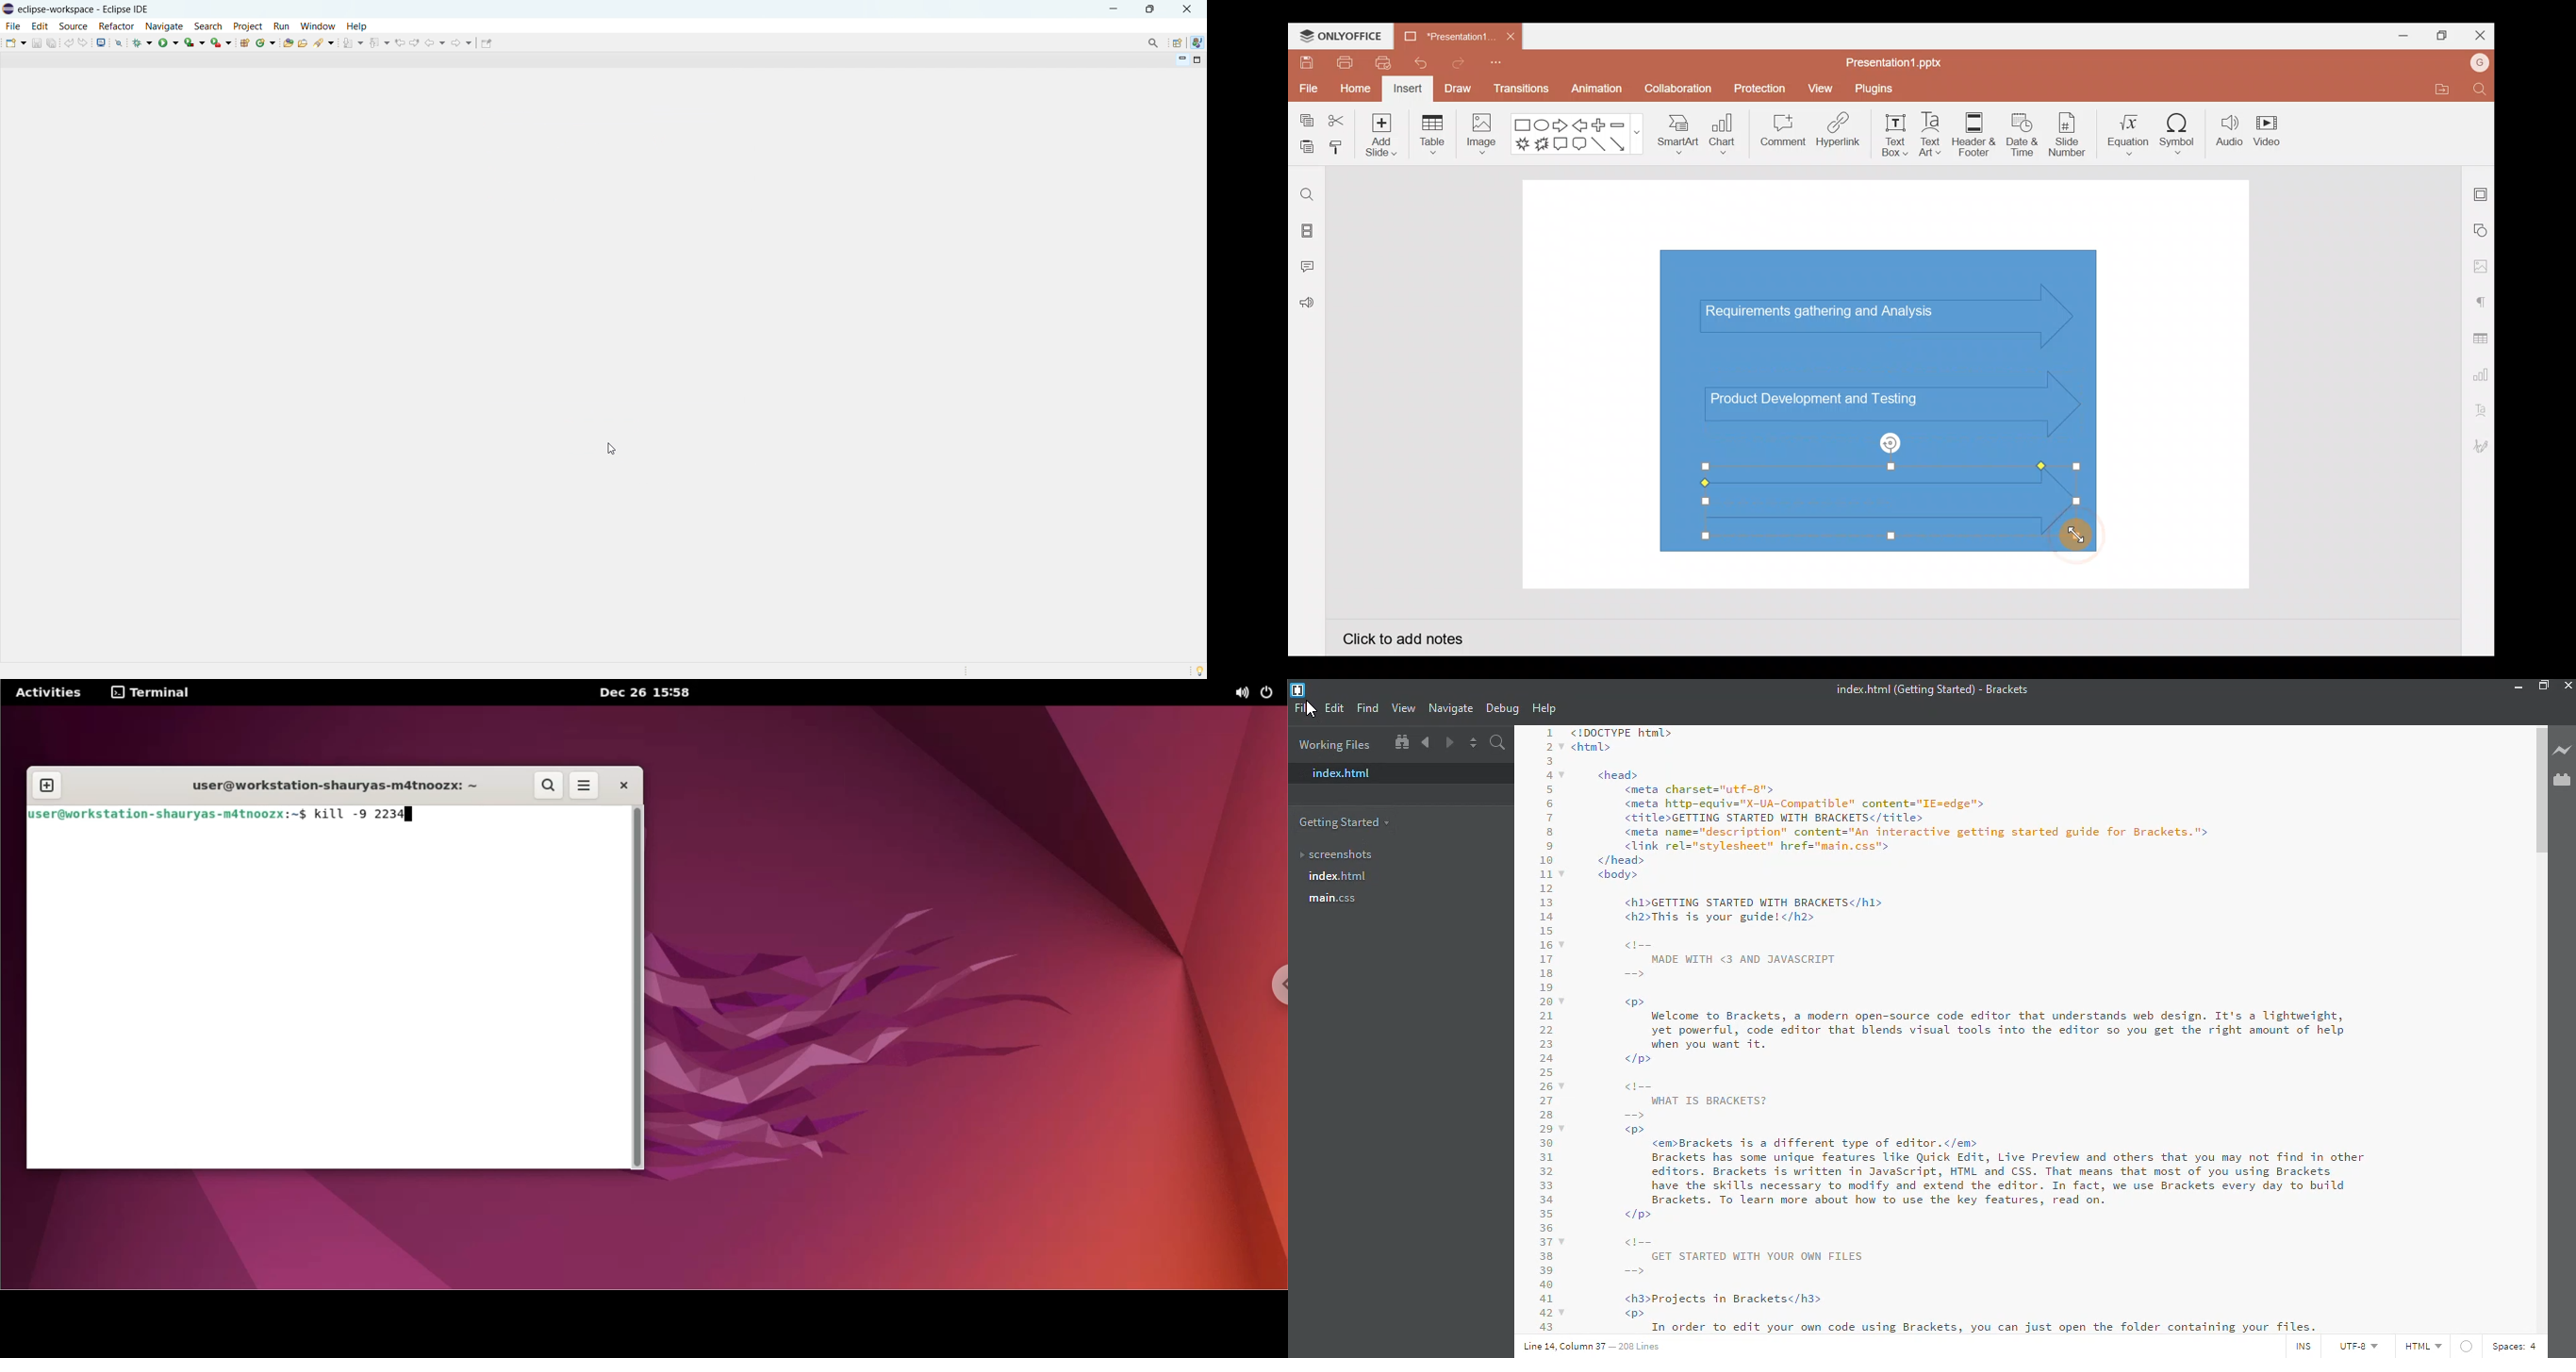 This screenshot has height=1372, width=2576. Describe the element at coordinates (1523, 126) in the screenshot. I see `Rectangle` at that location.